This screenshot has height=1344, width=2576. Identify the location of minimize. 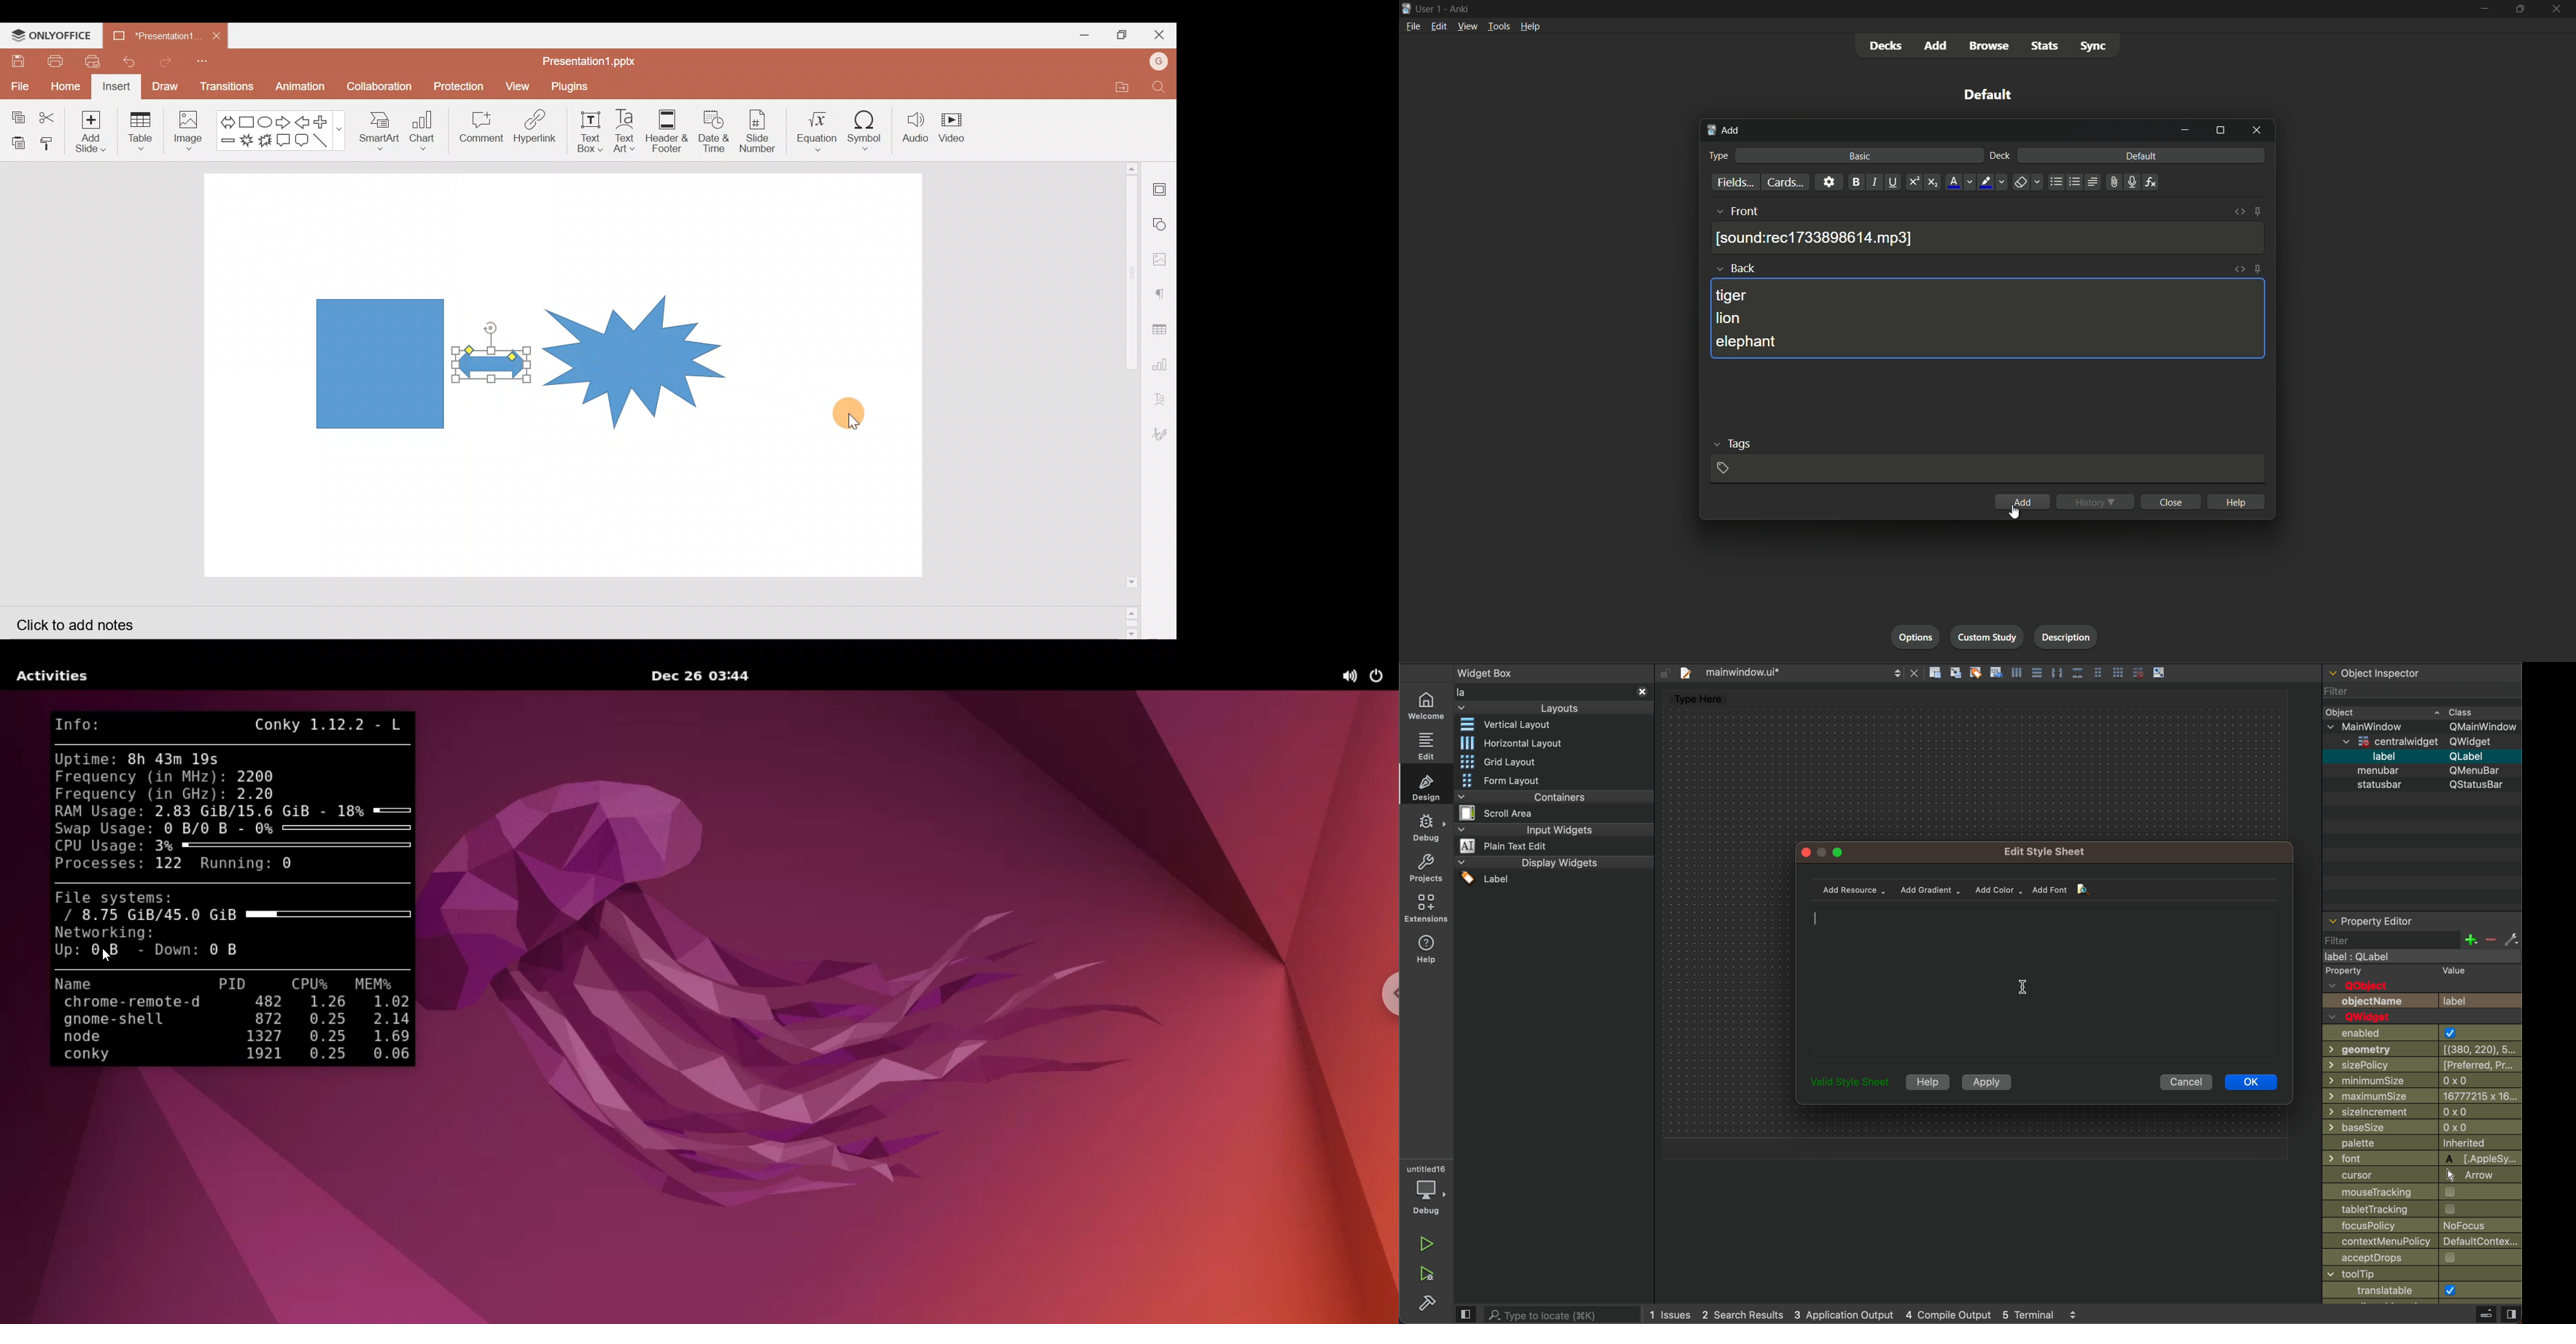
(2484, 9).